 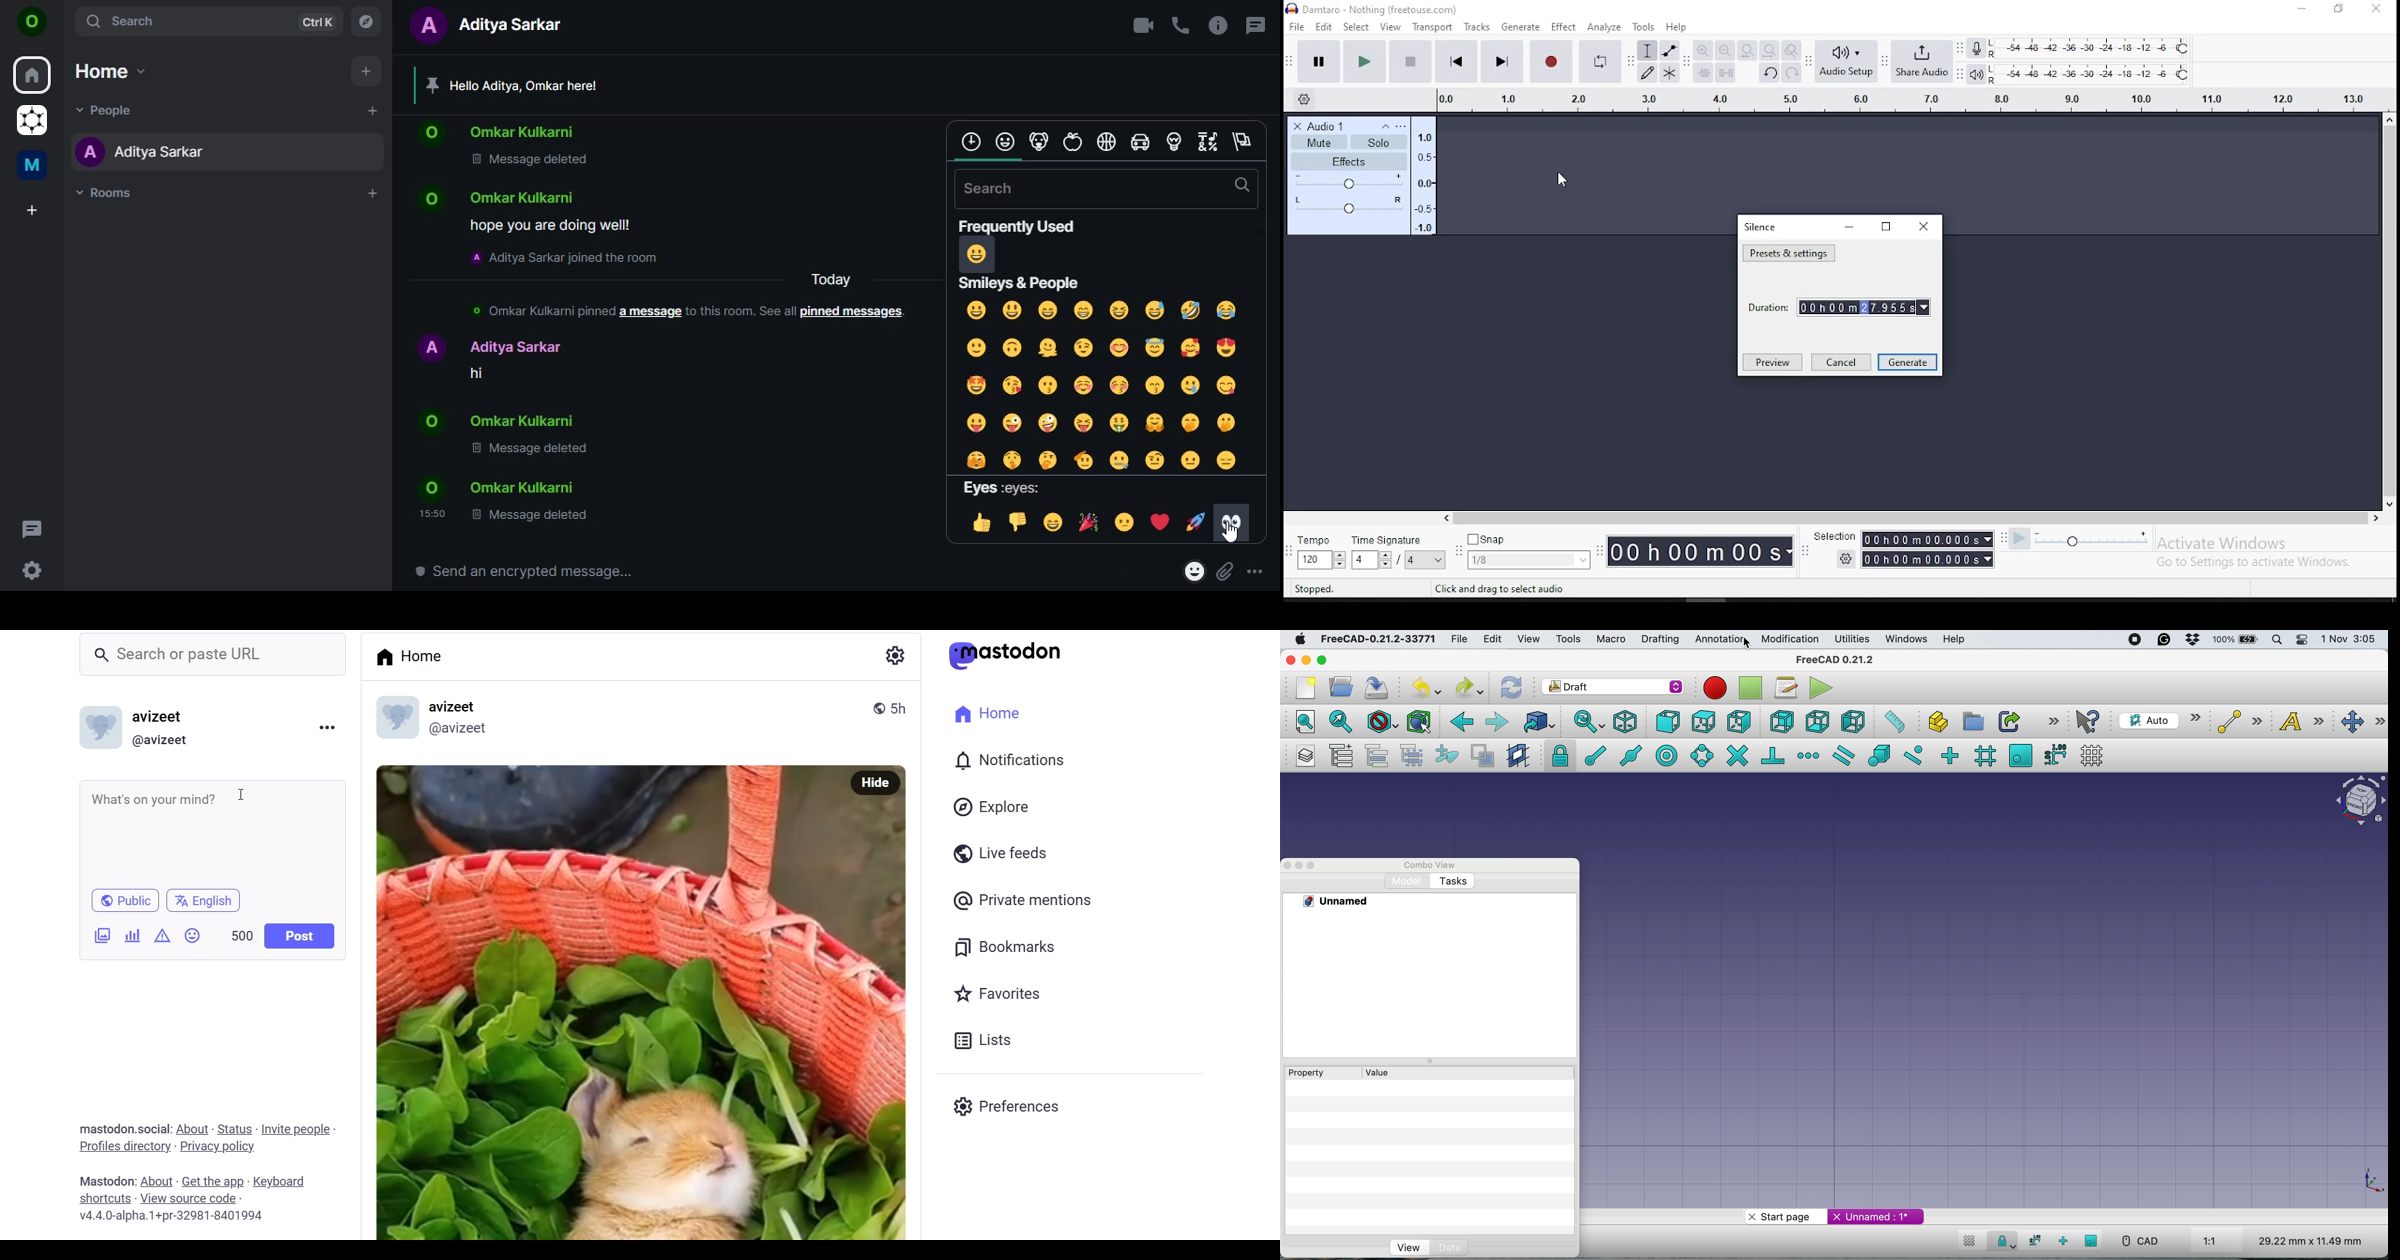 I want to click on Selection filter, so click(x=1420, y=721).